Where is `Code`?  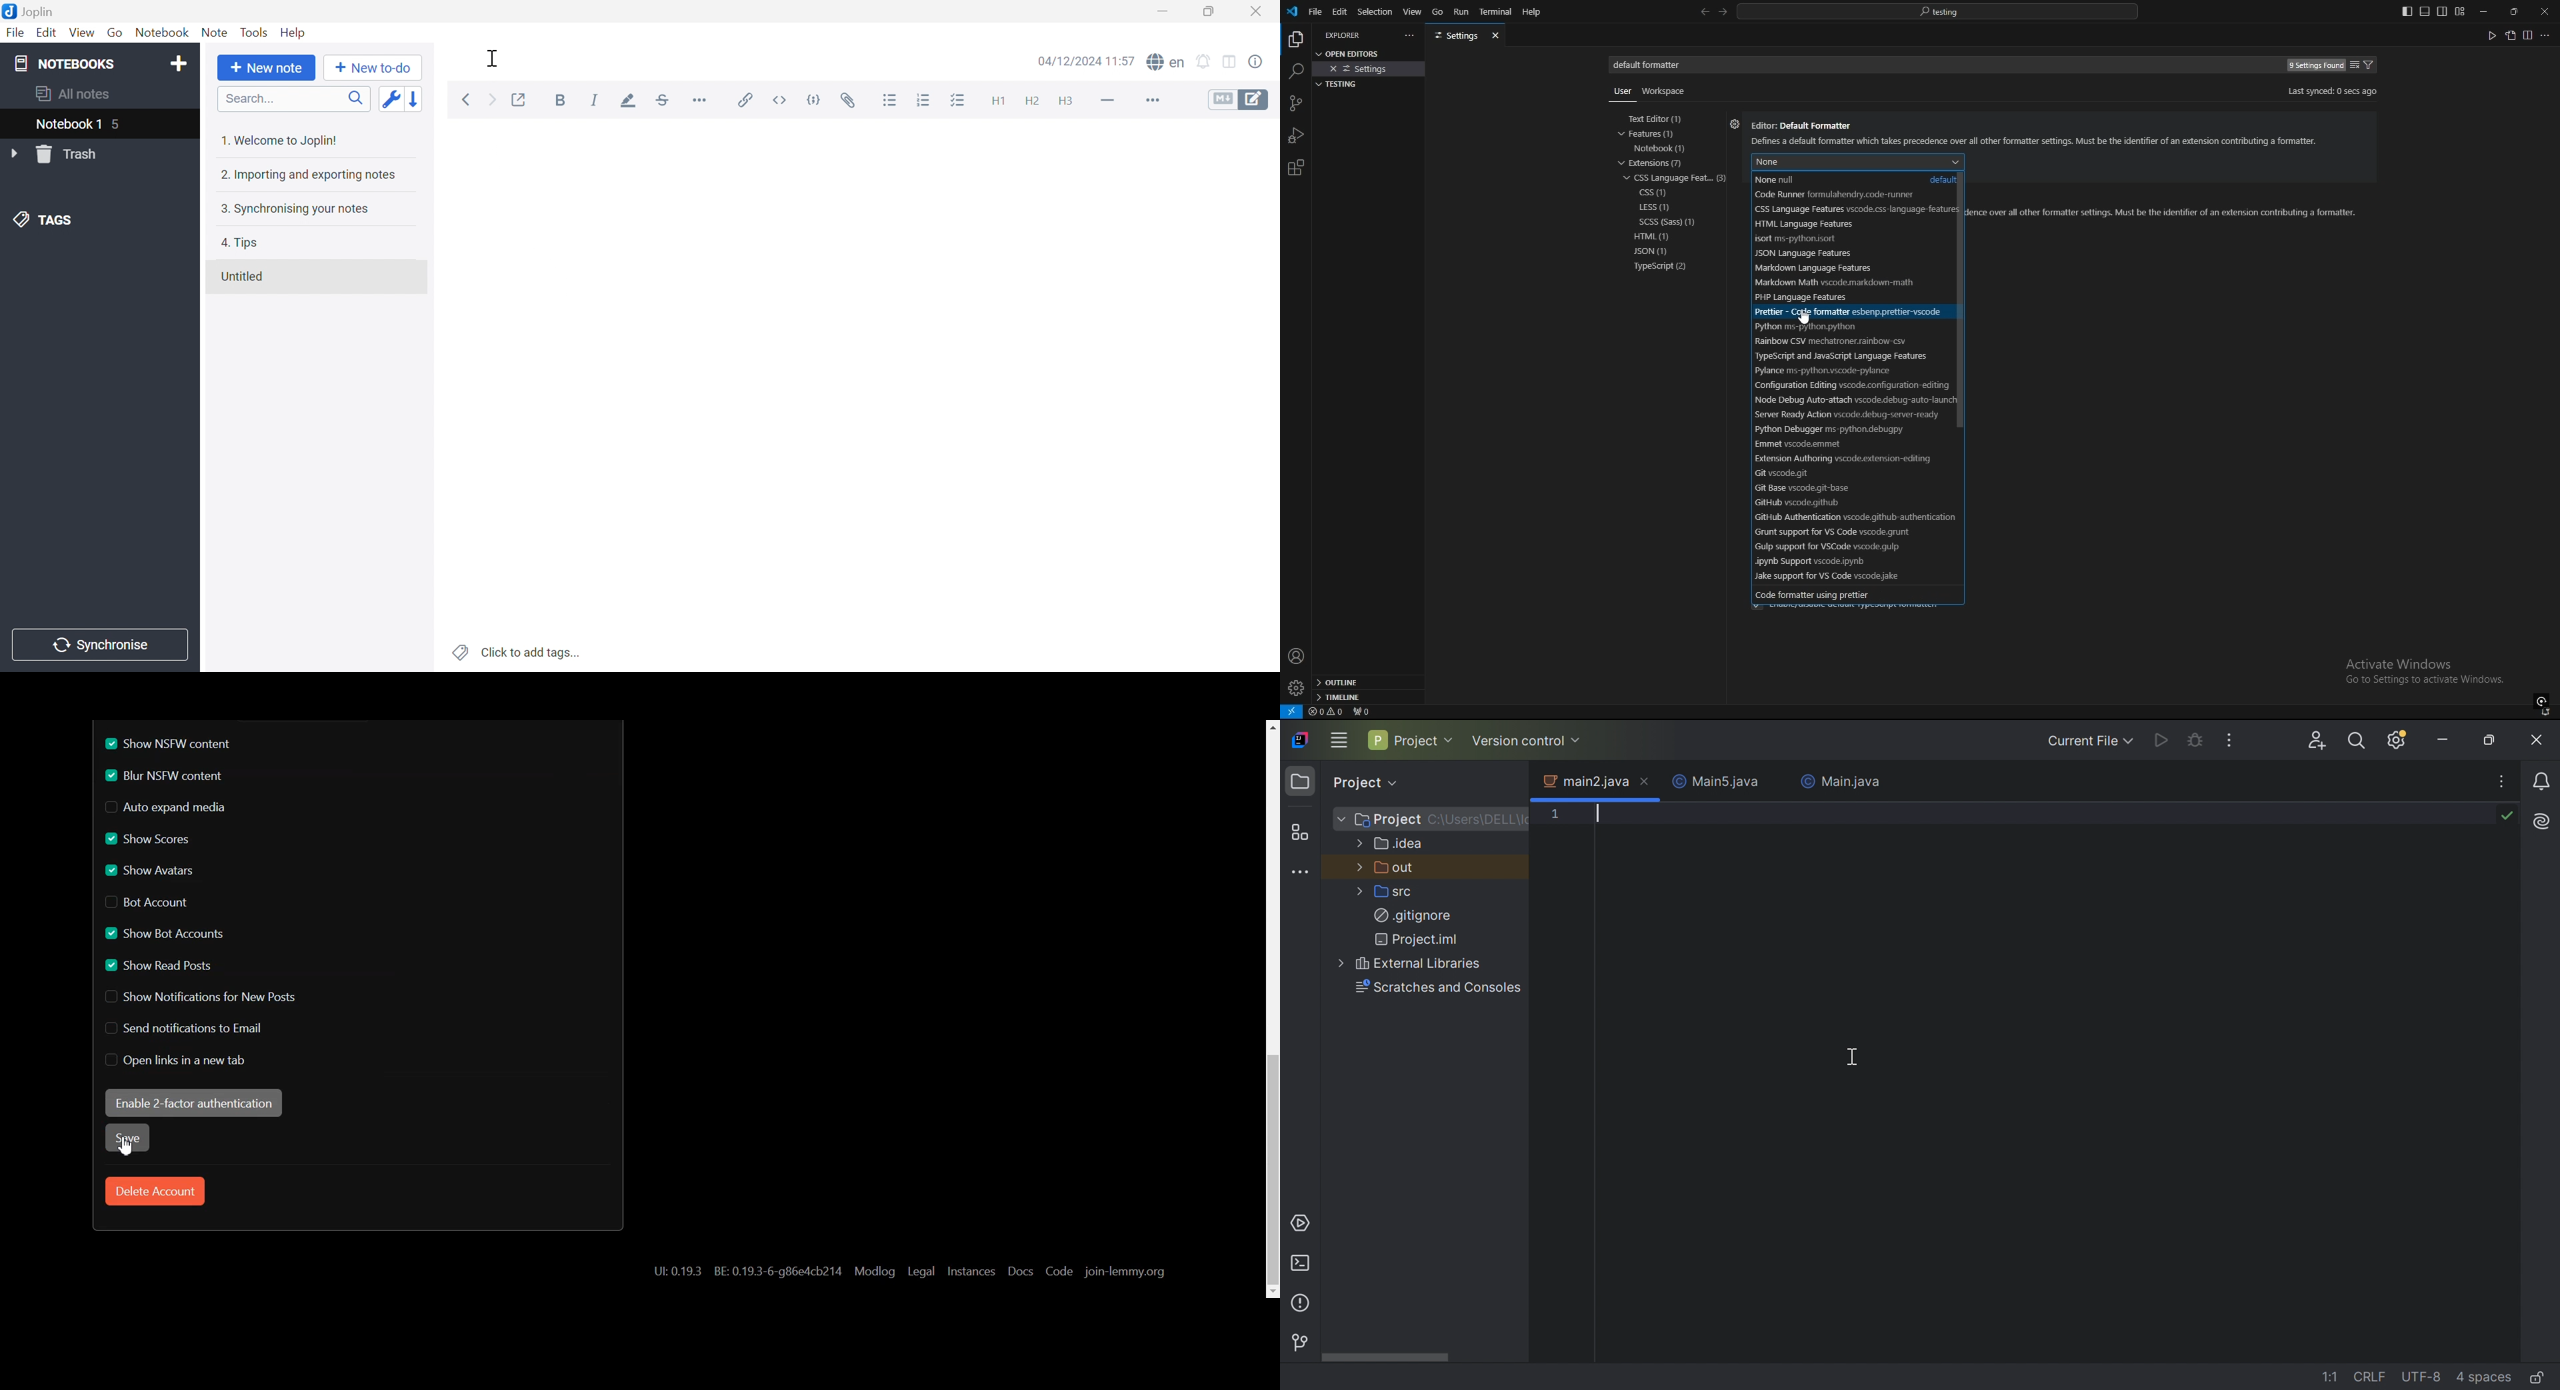 Code is located at coordinates (814, 99).